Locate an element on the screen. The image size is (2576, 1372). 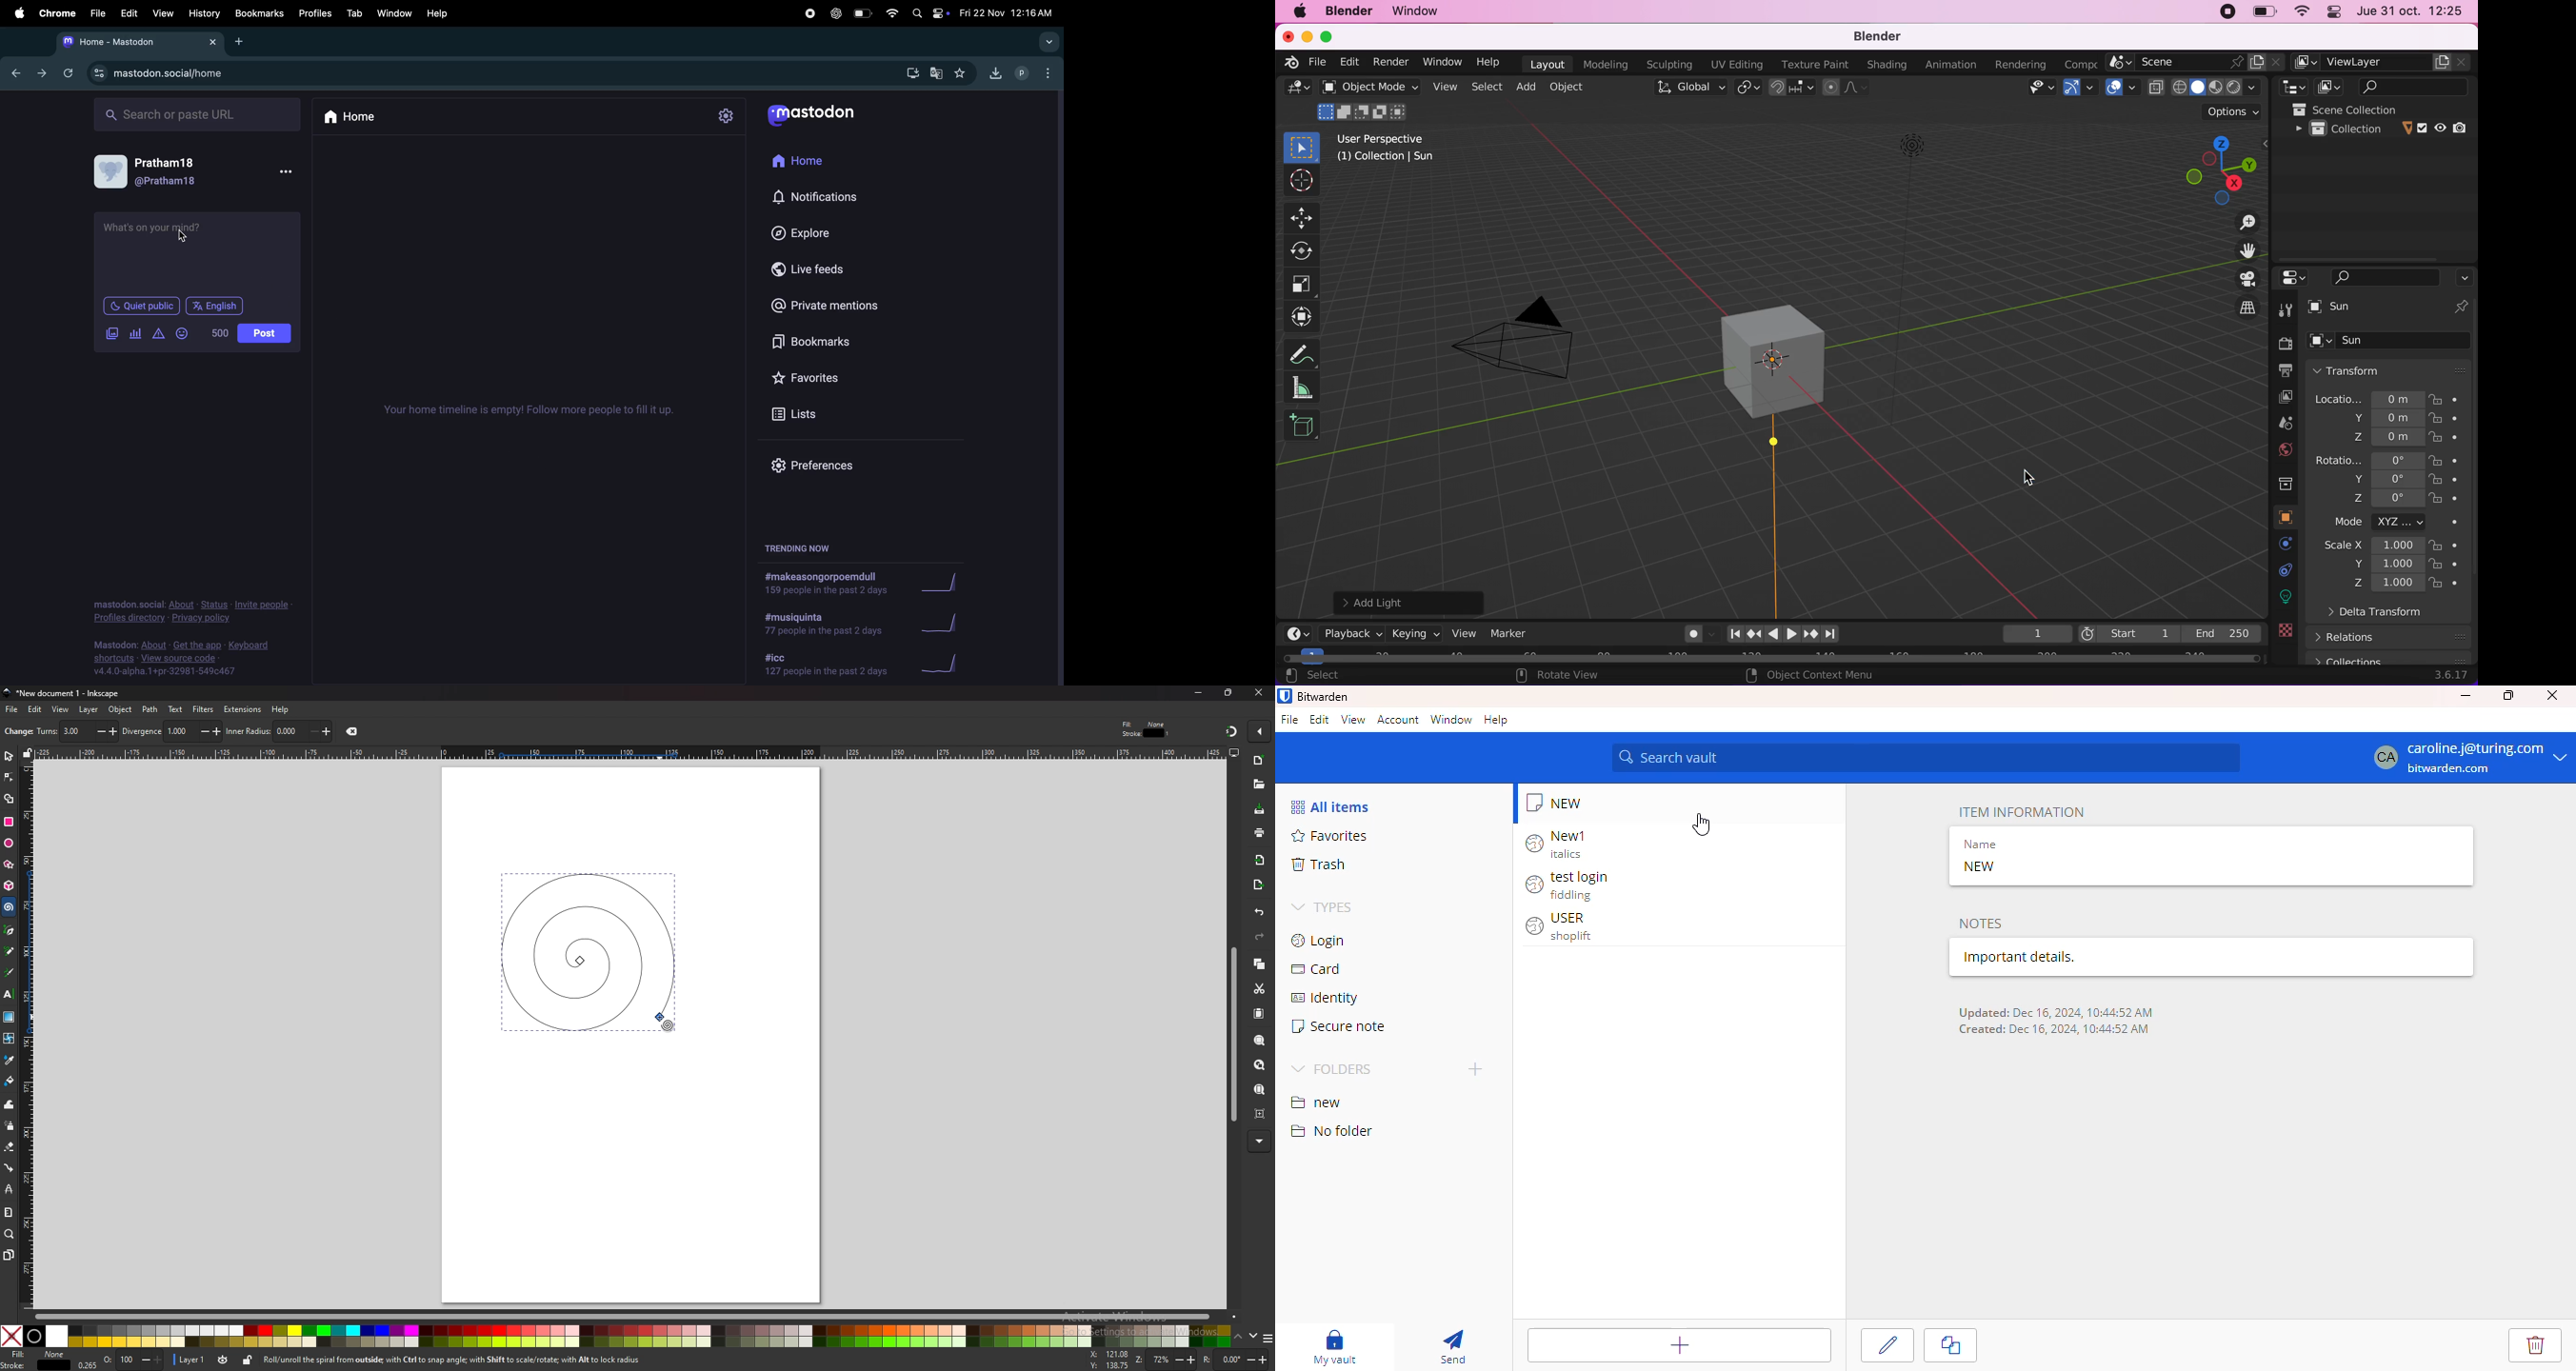
profiles is located at coordinates (315, 14).